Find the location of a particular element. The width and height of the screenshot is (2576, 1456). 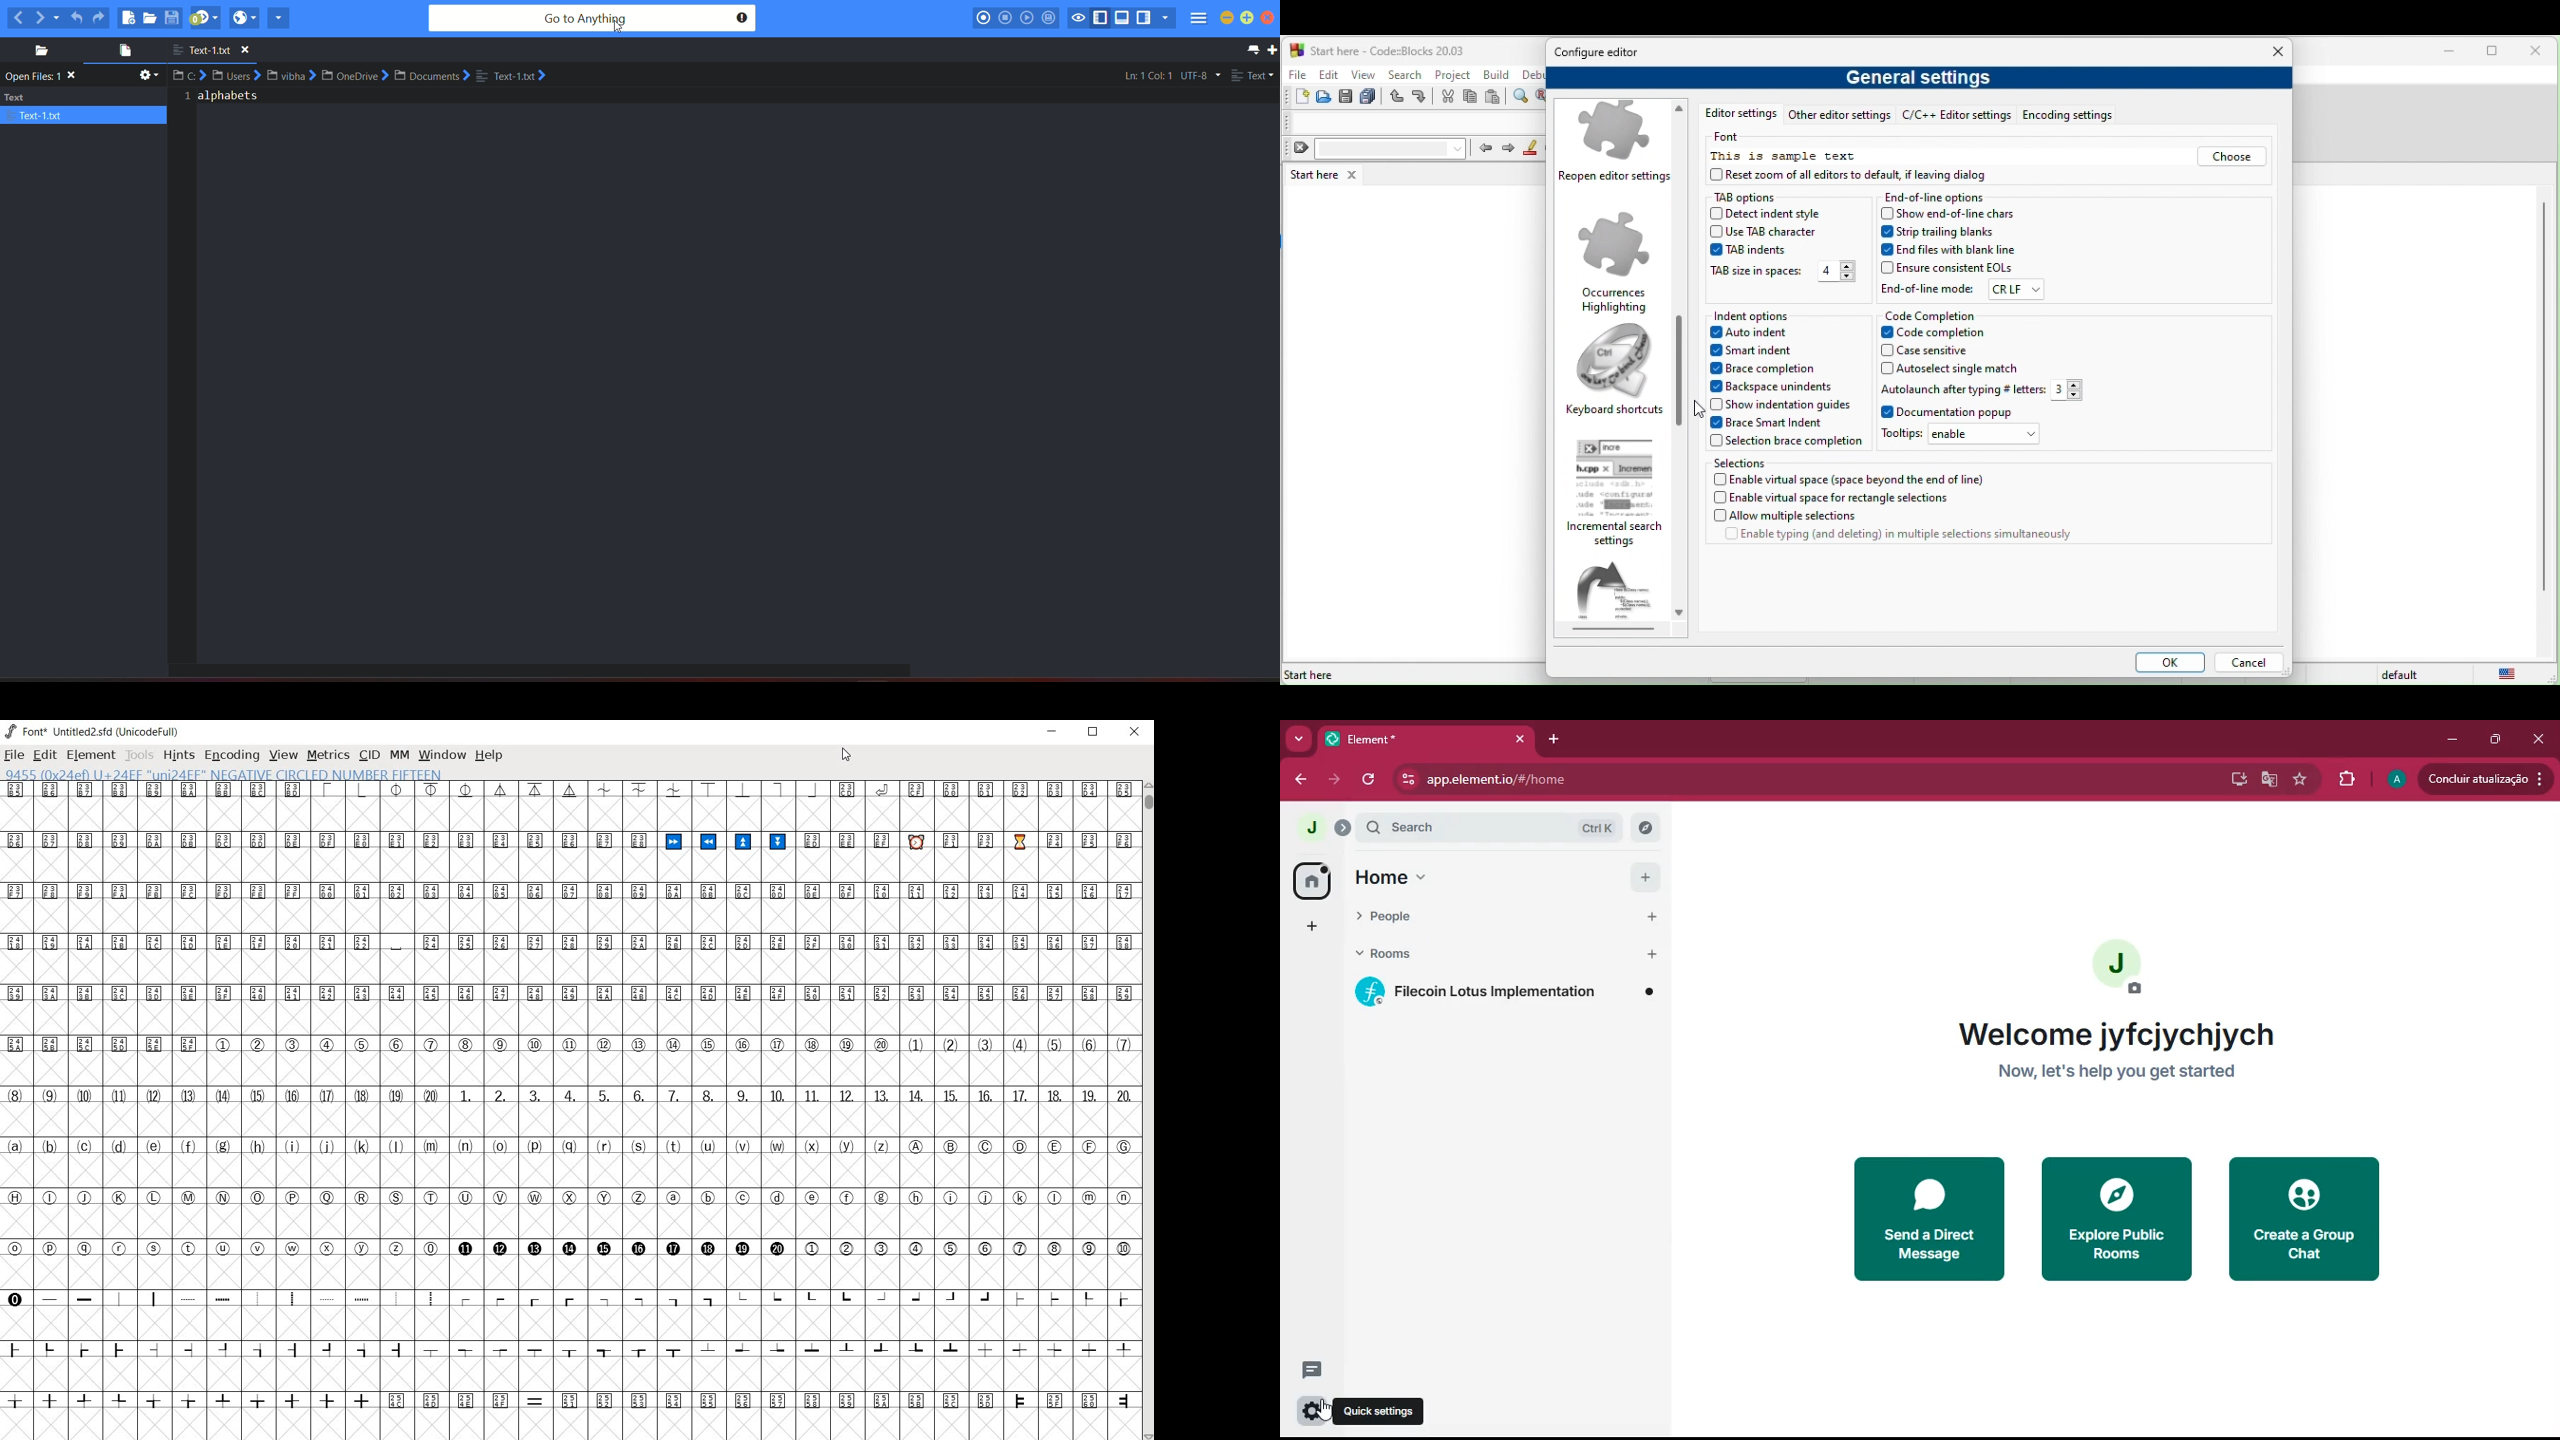

create a group chat is located at coordinates (2309, 1225).